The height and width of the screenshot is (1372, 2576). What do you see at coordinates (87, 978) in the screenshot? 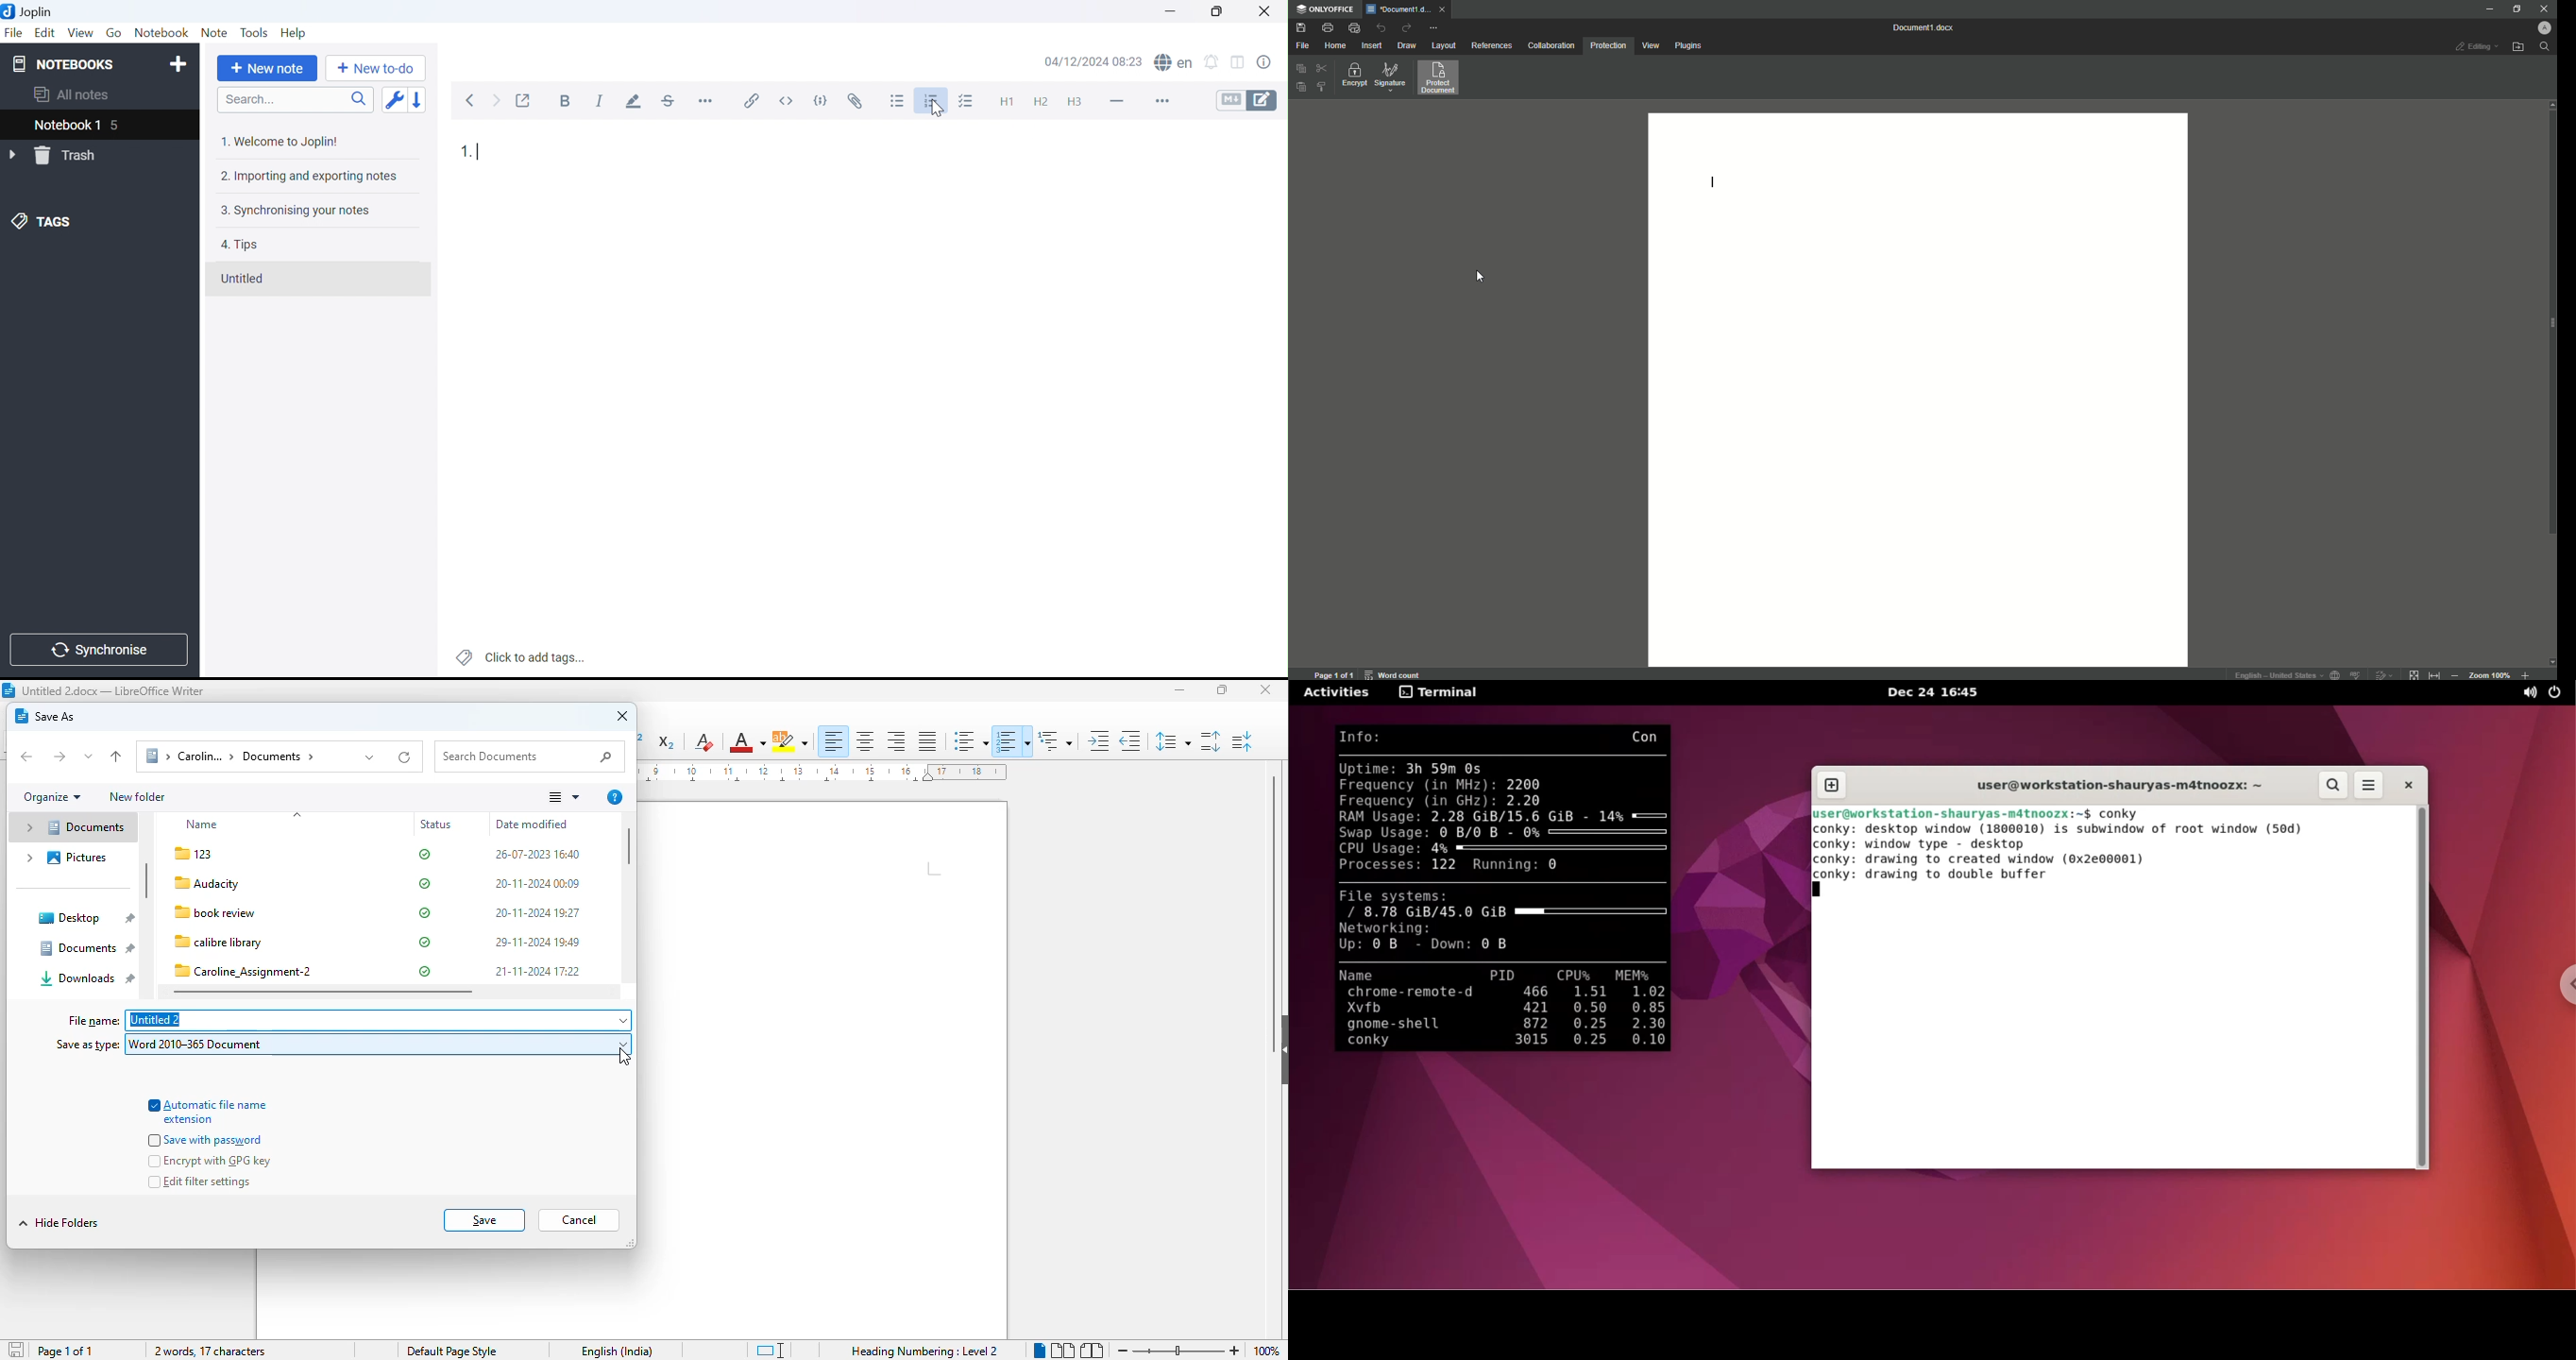
I see `downloads` at bounding box center [87, 978].